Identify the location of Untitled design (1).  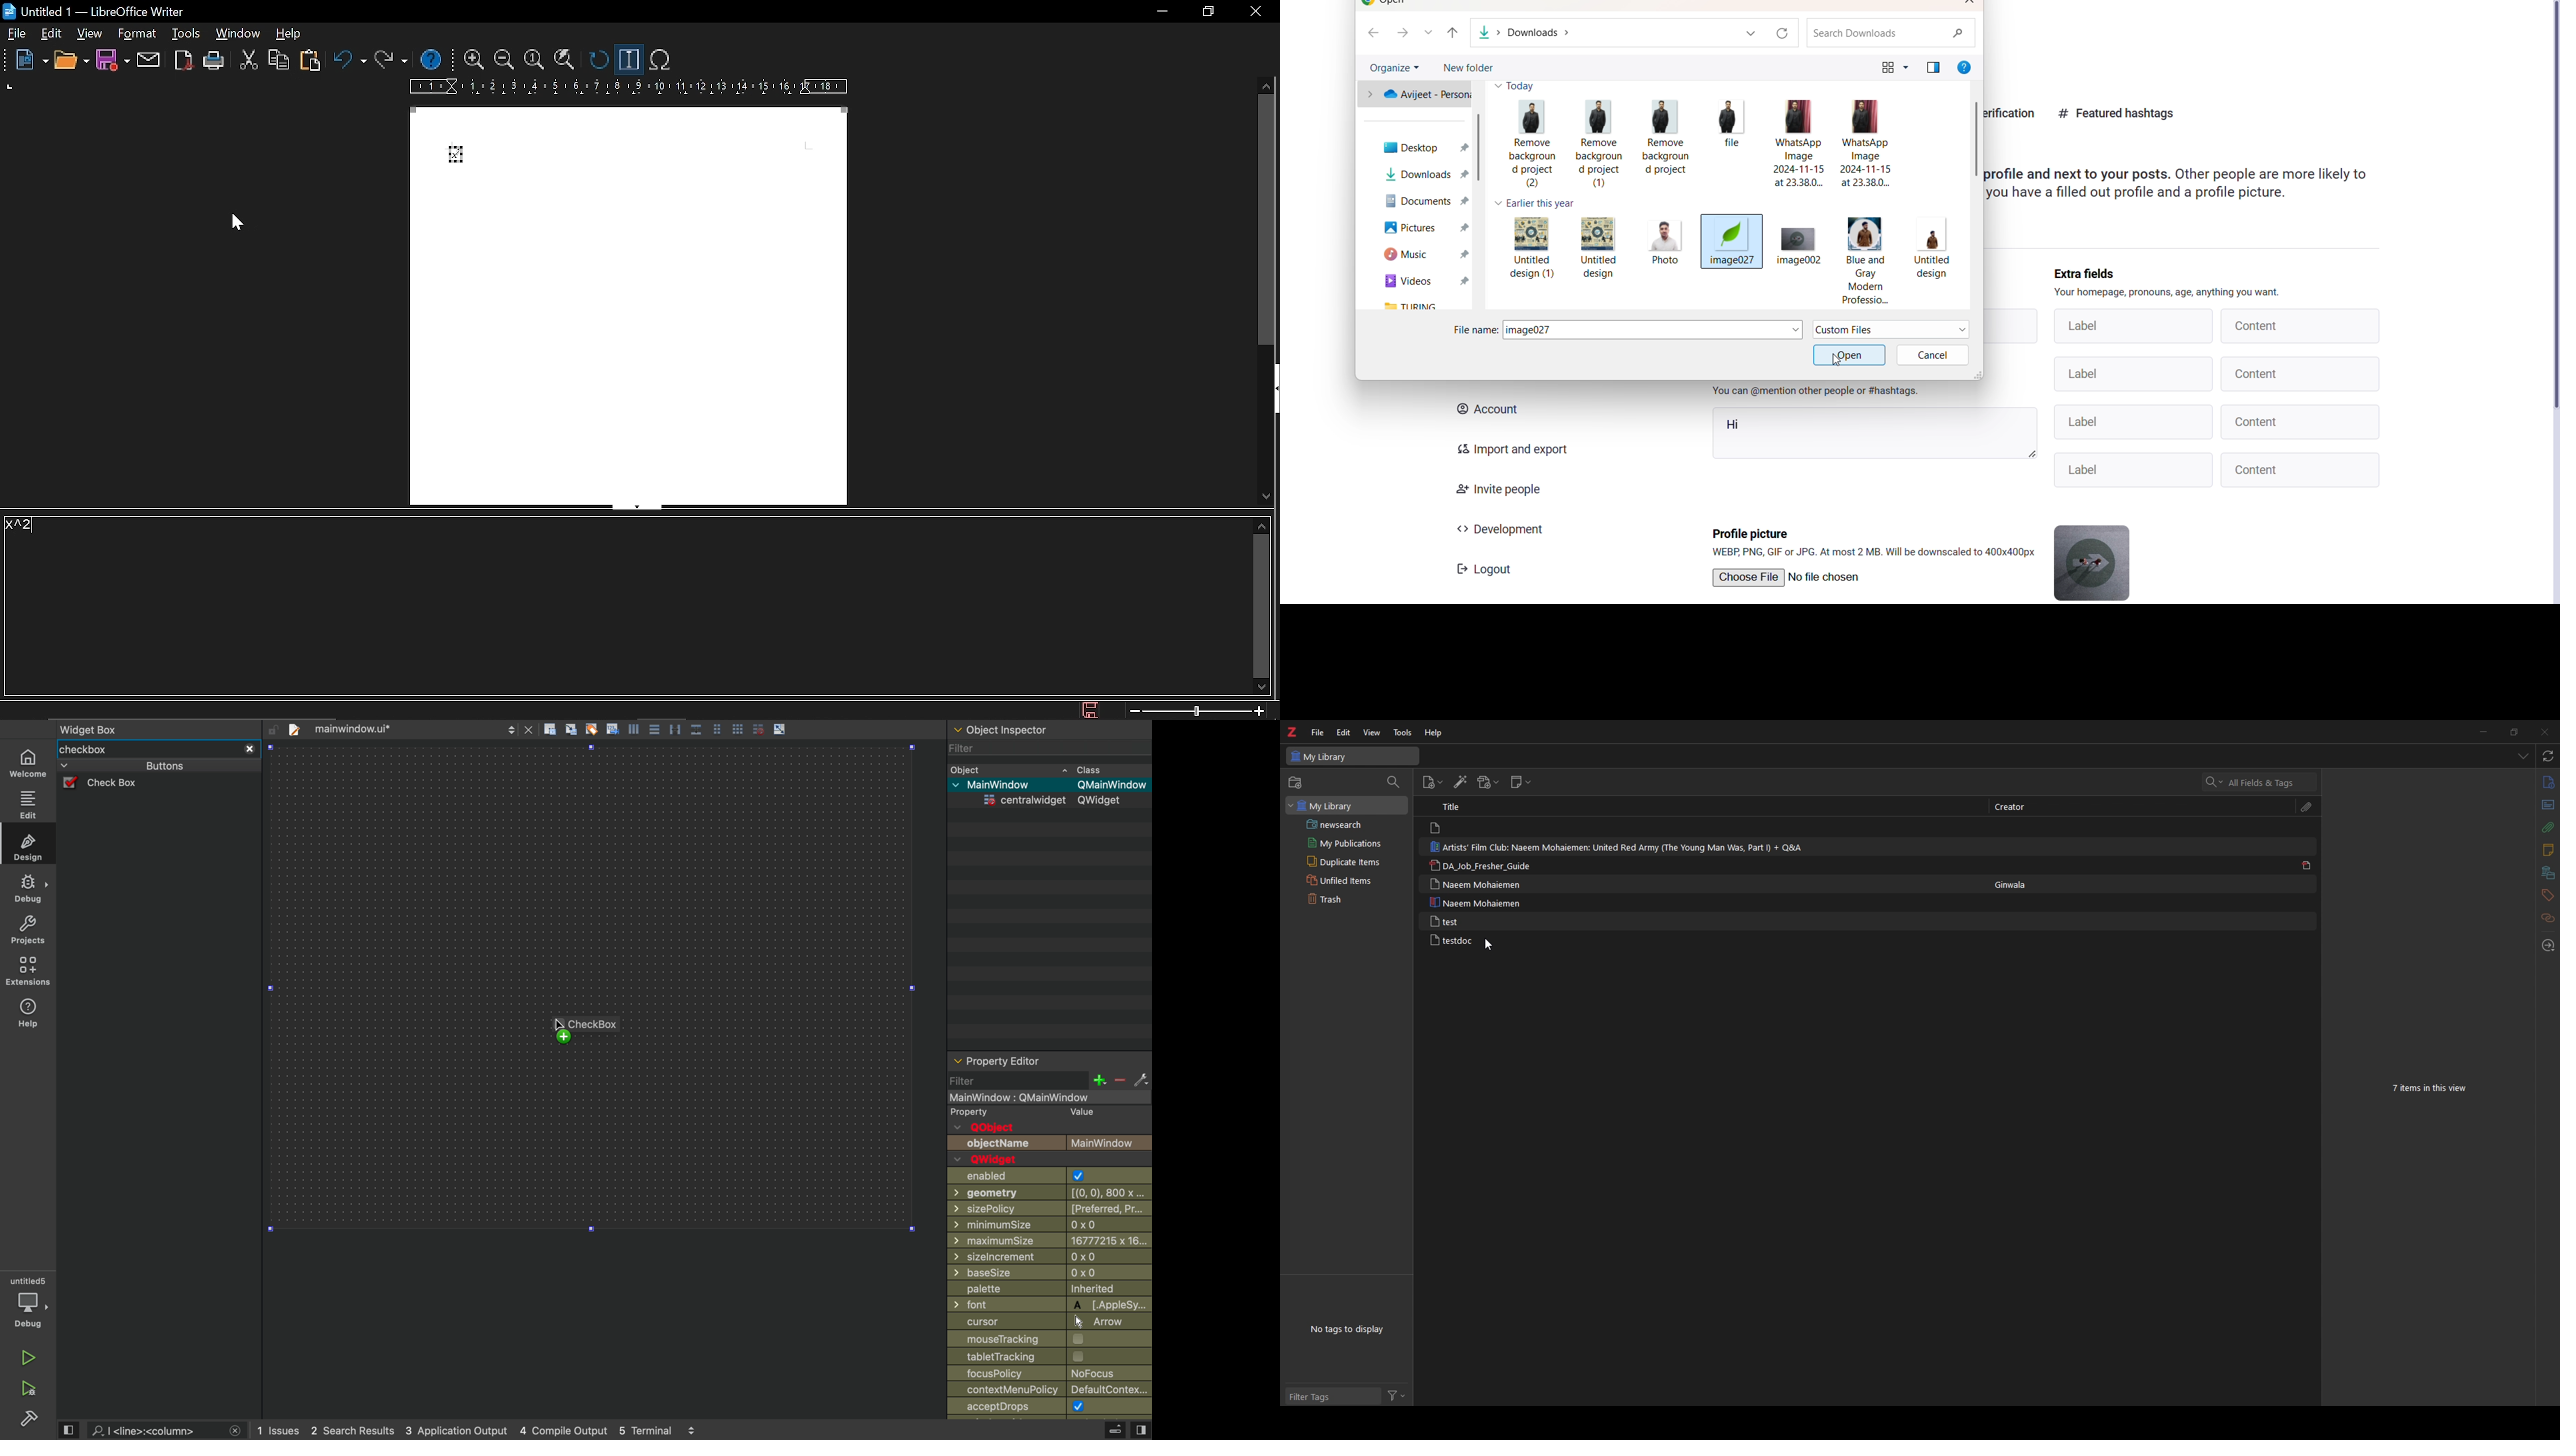
(1529, 251).